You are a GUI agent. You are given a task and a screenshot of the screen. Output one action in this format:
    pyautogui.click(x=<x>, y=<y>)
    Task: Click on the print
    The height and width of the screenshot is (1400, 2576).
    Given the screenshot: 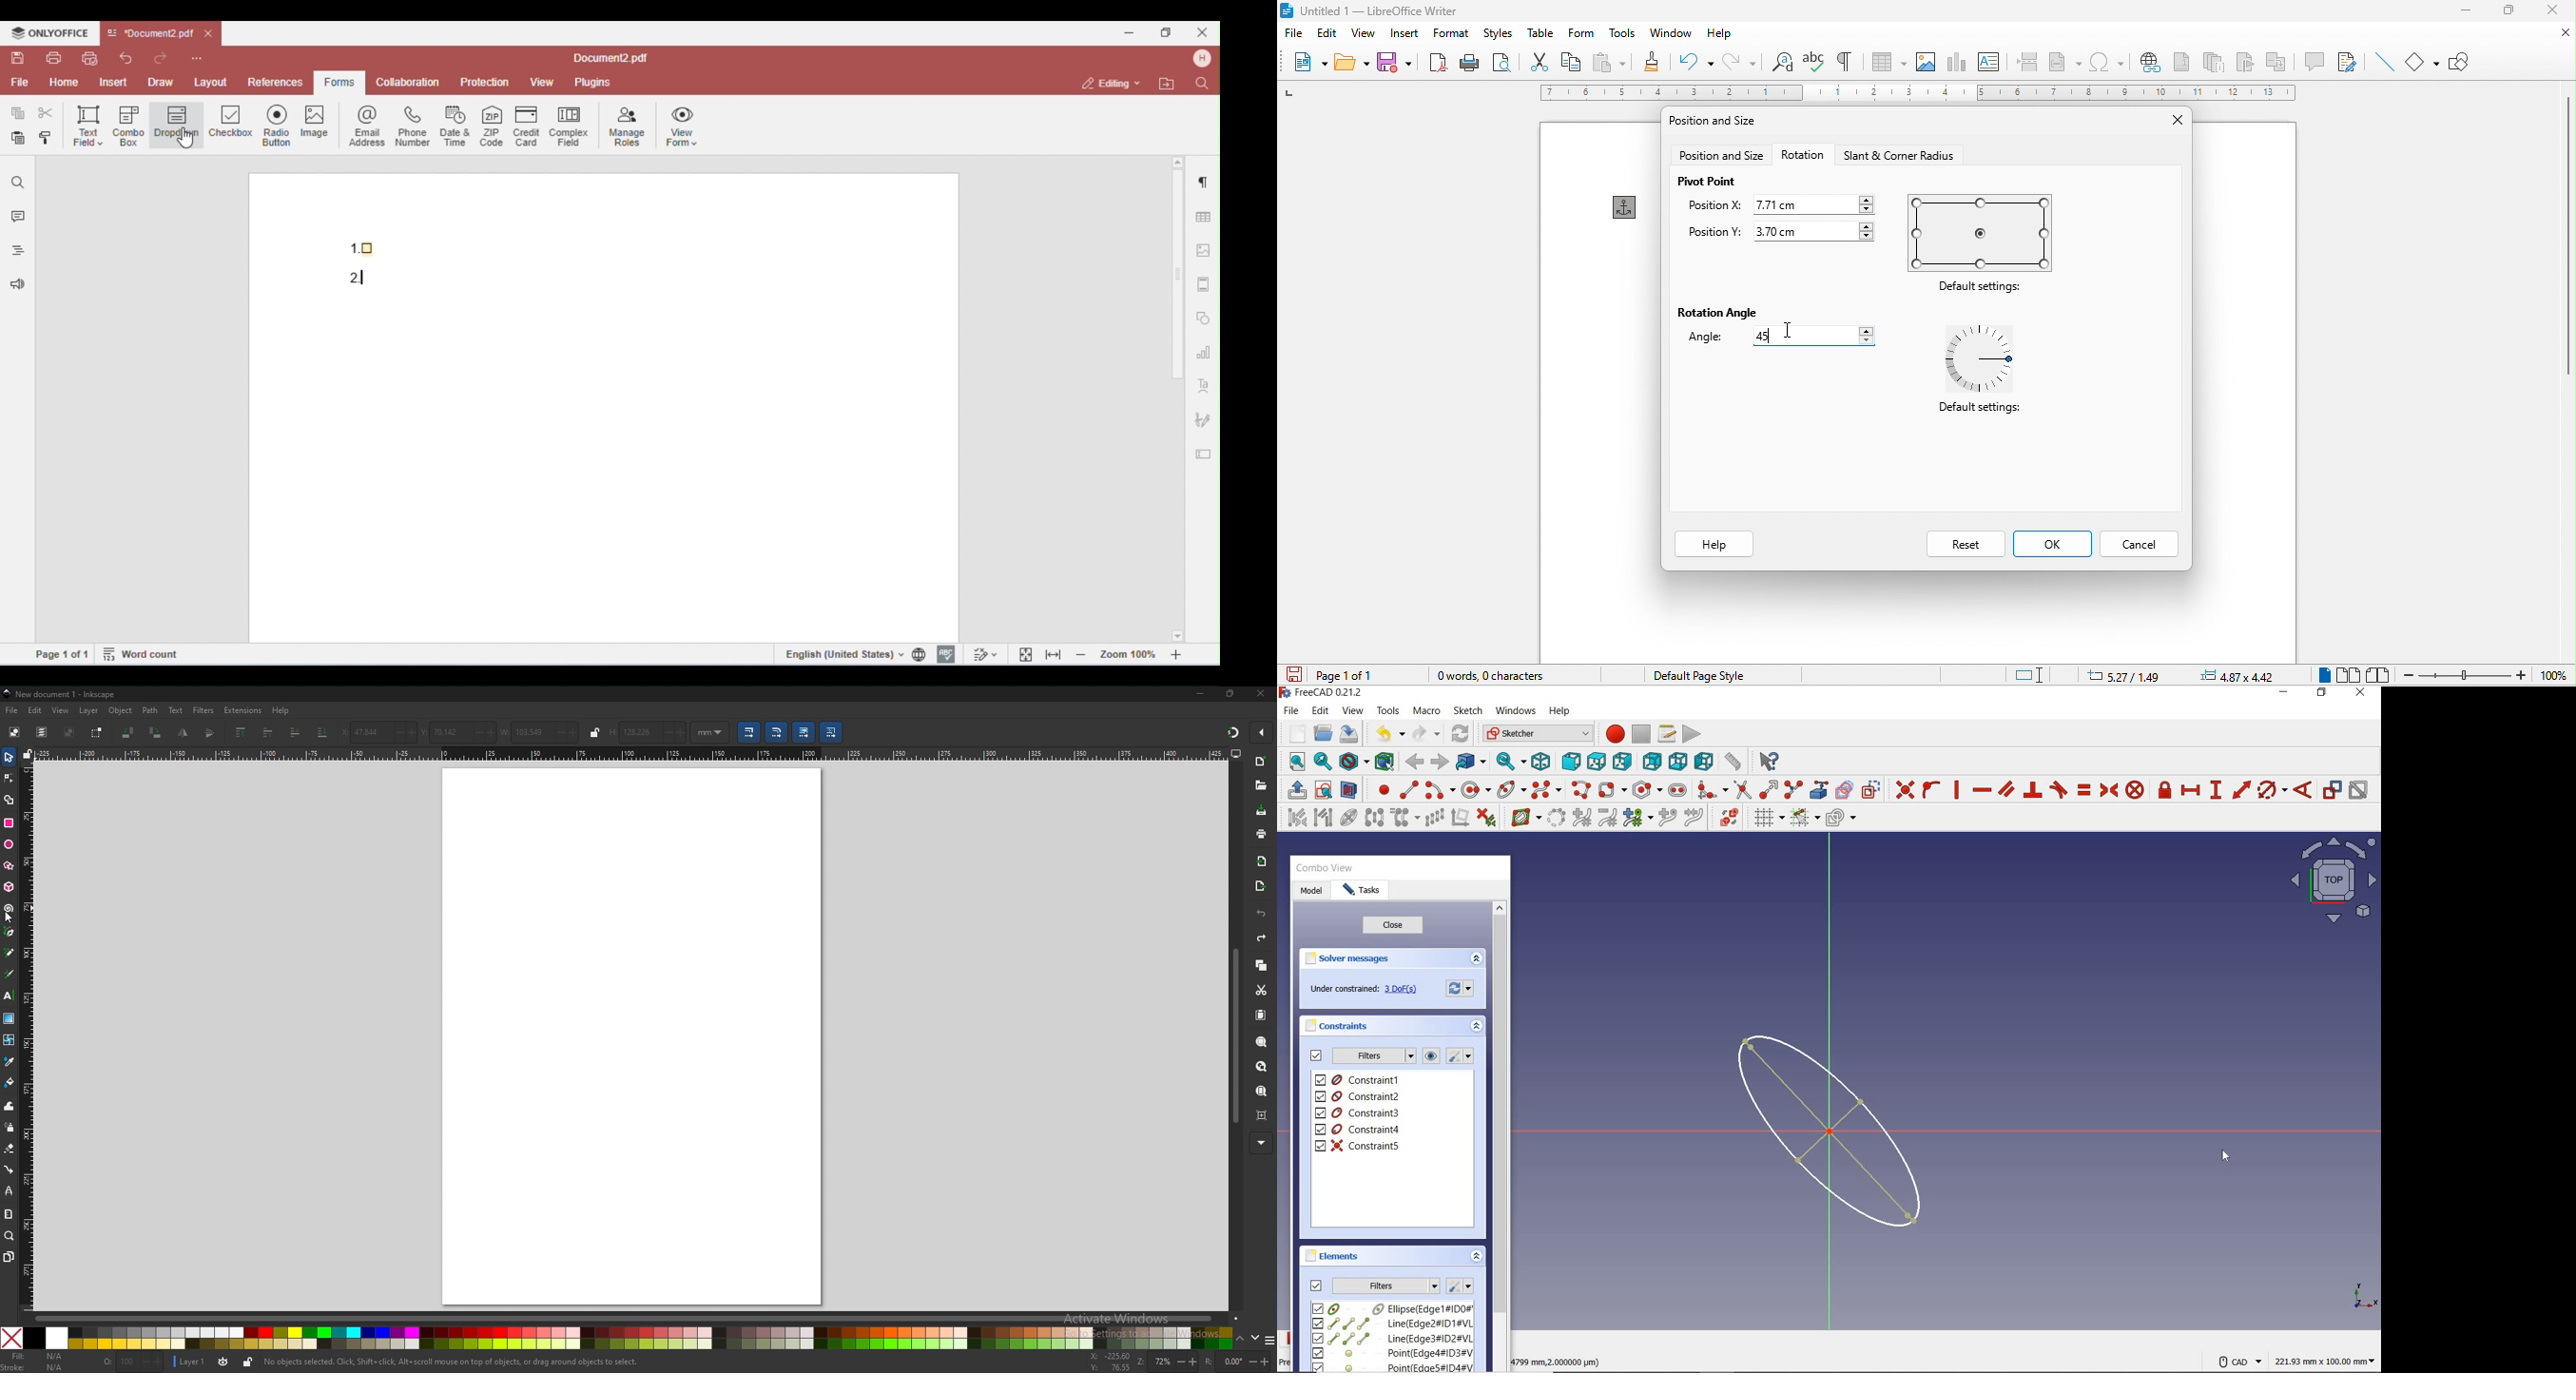 What is the action you would take?
    pyautogui.click(x=1261, y=834)
    